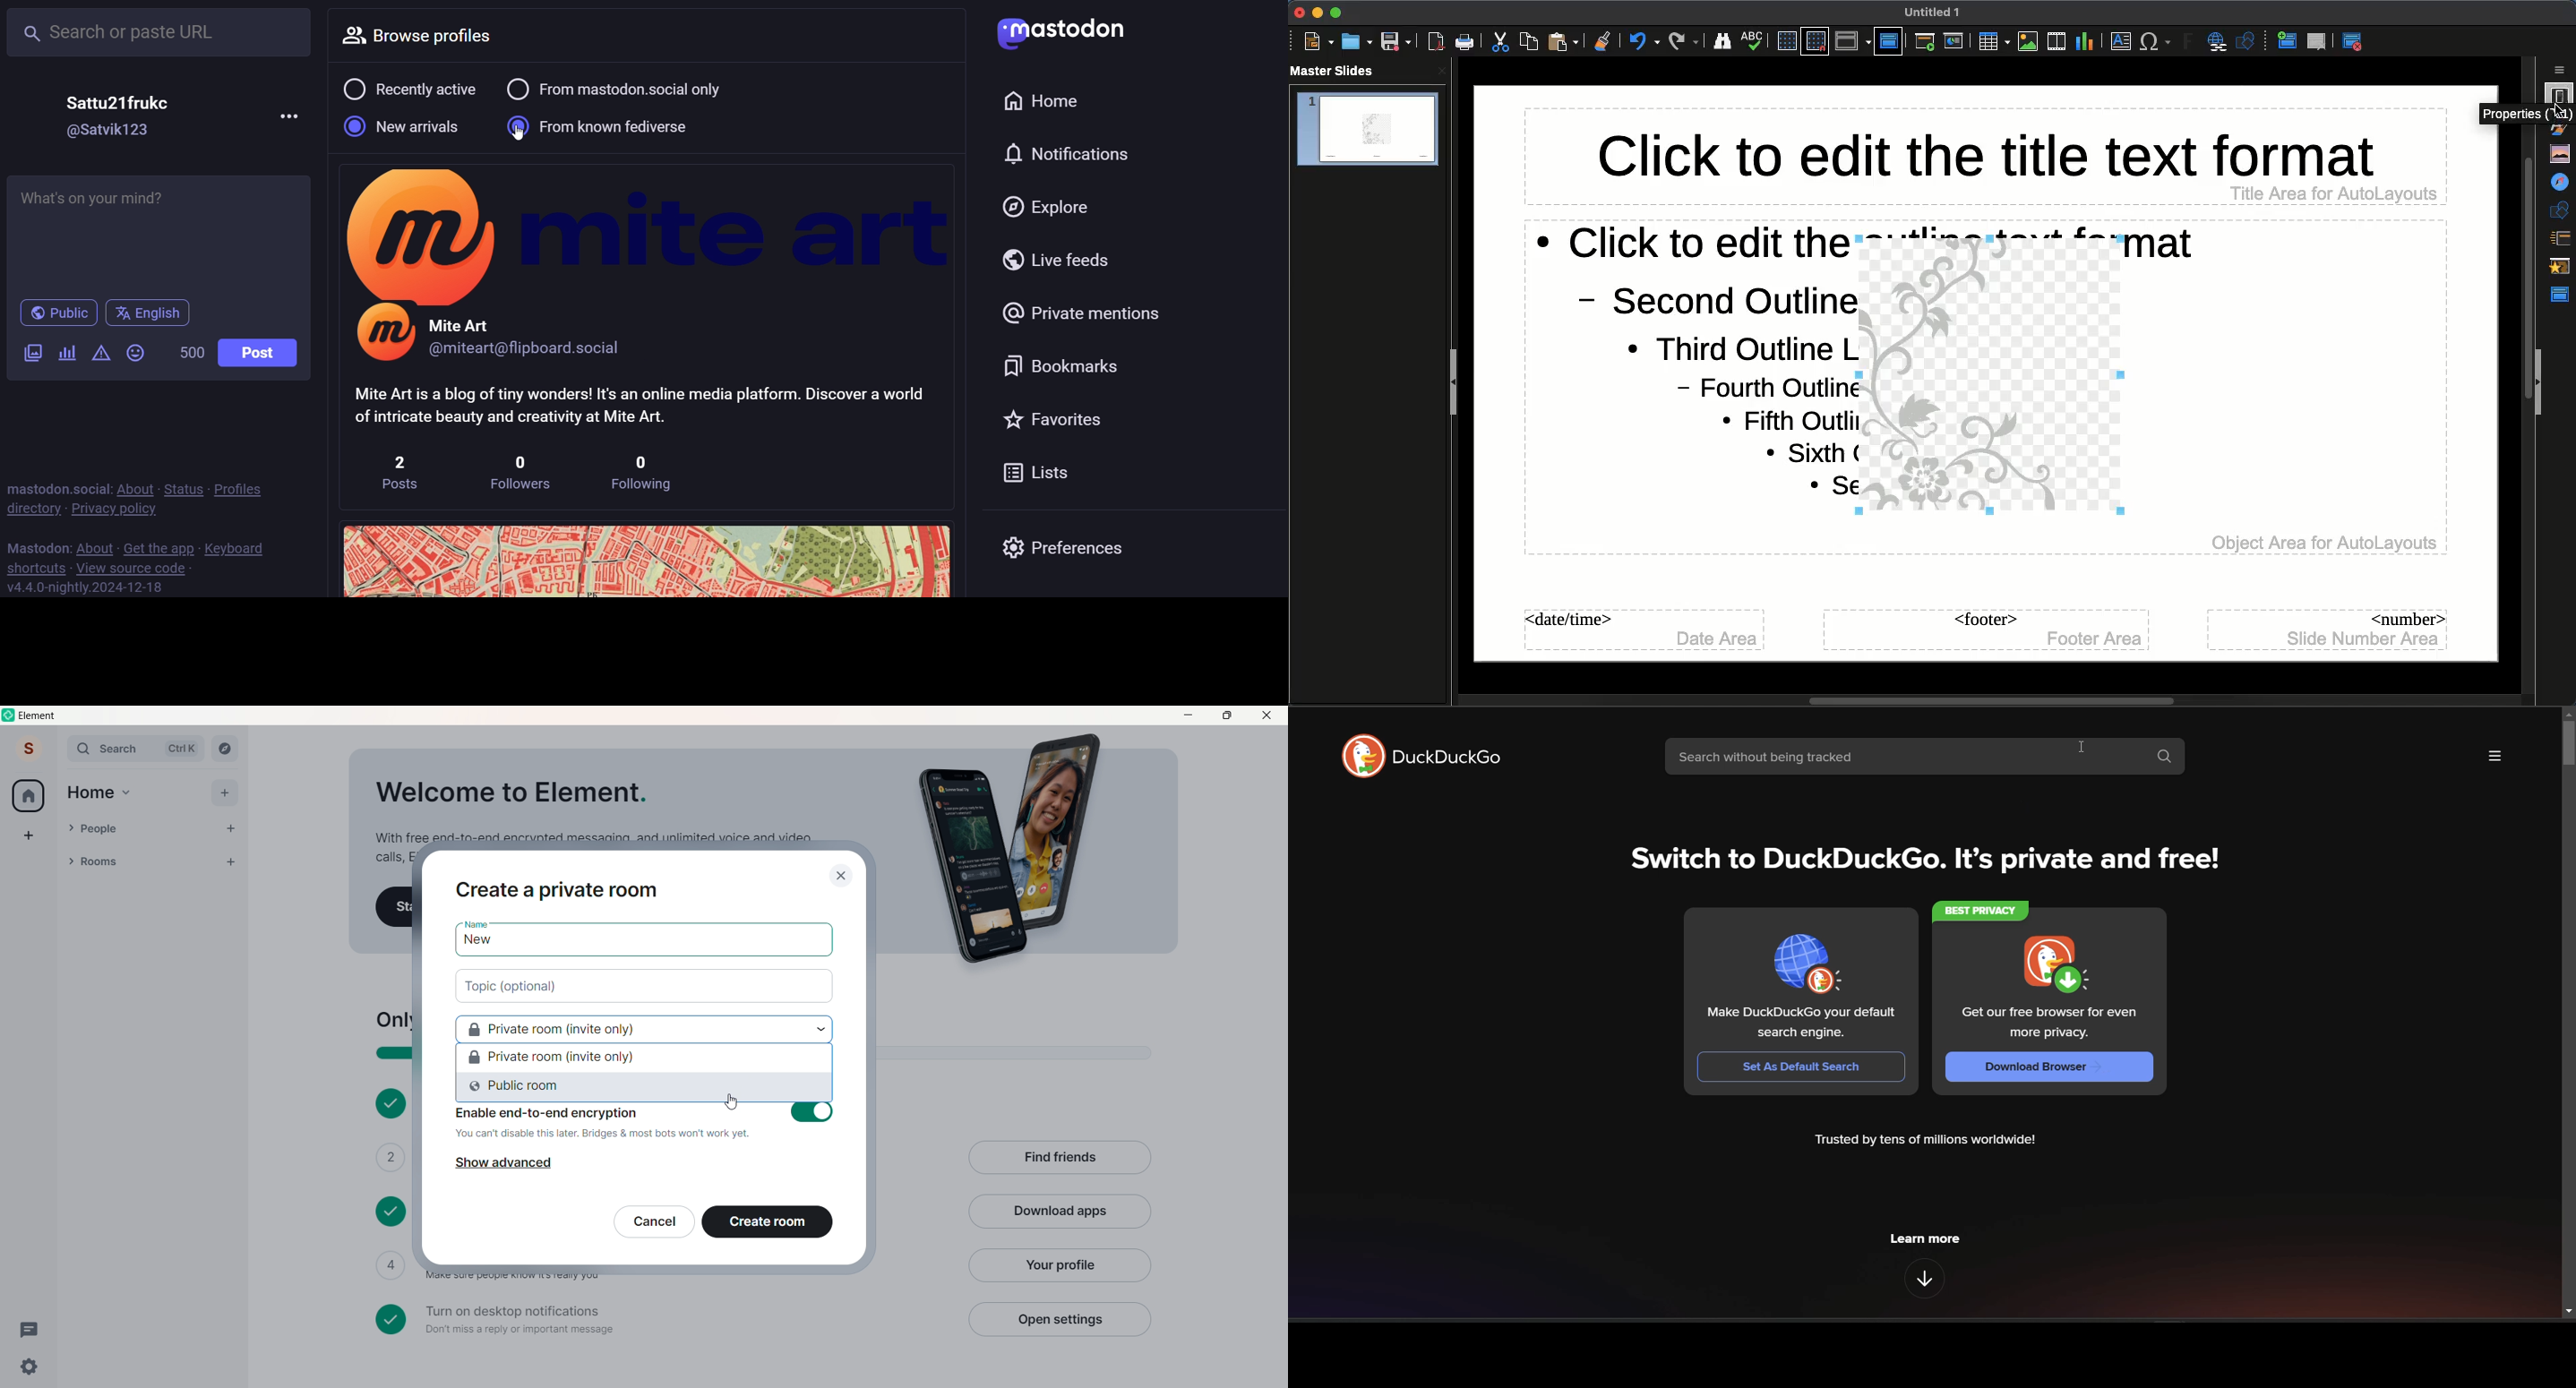 The height and width of the screenshot is (1400, 2576). What do you see at coordinates (2057, 965) in the screenshot?
I see `Indicates download browser` at bounding box center [2057, 965].